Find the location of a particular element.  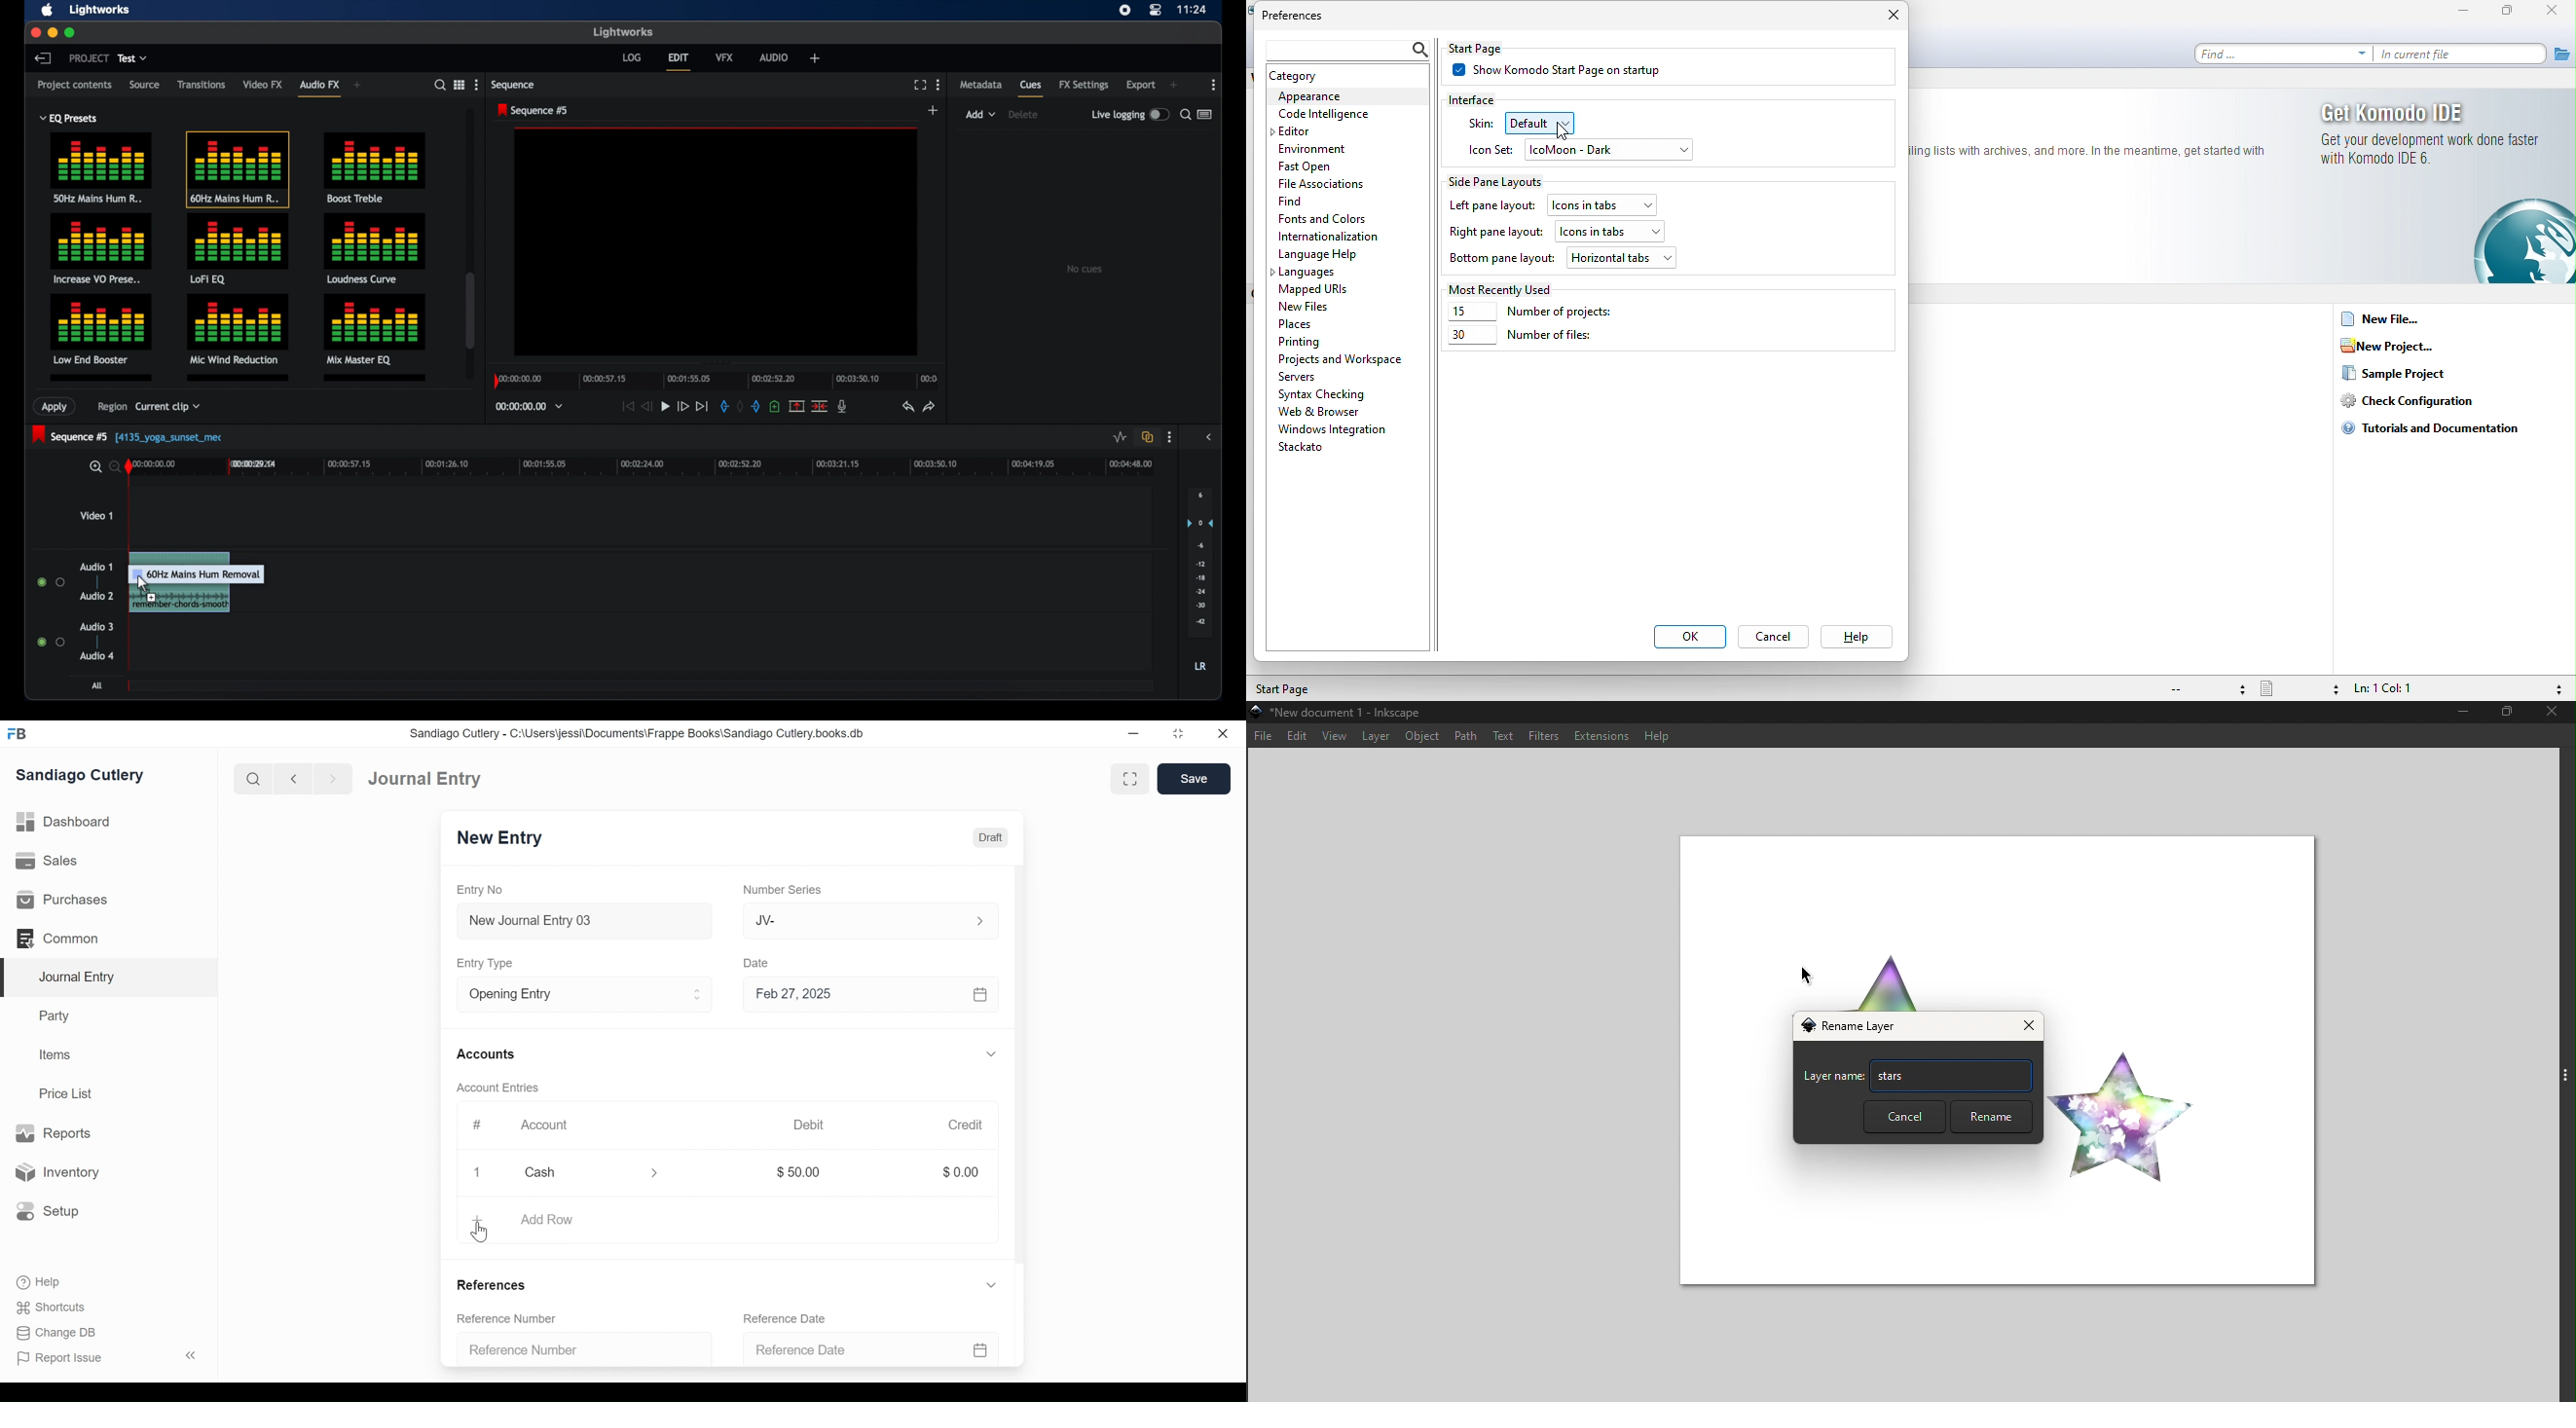

References is located at coordinates (497, 1283).